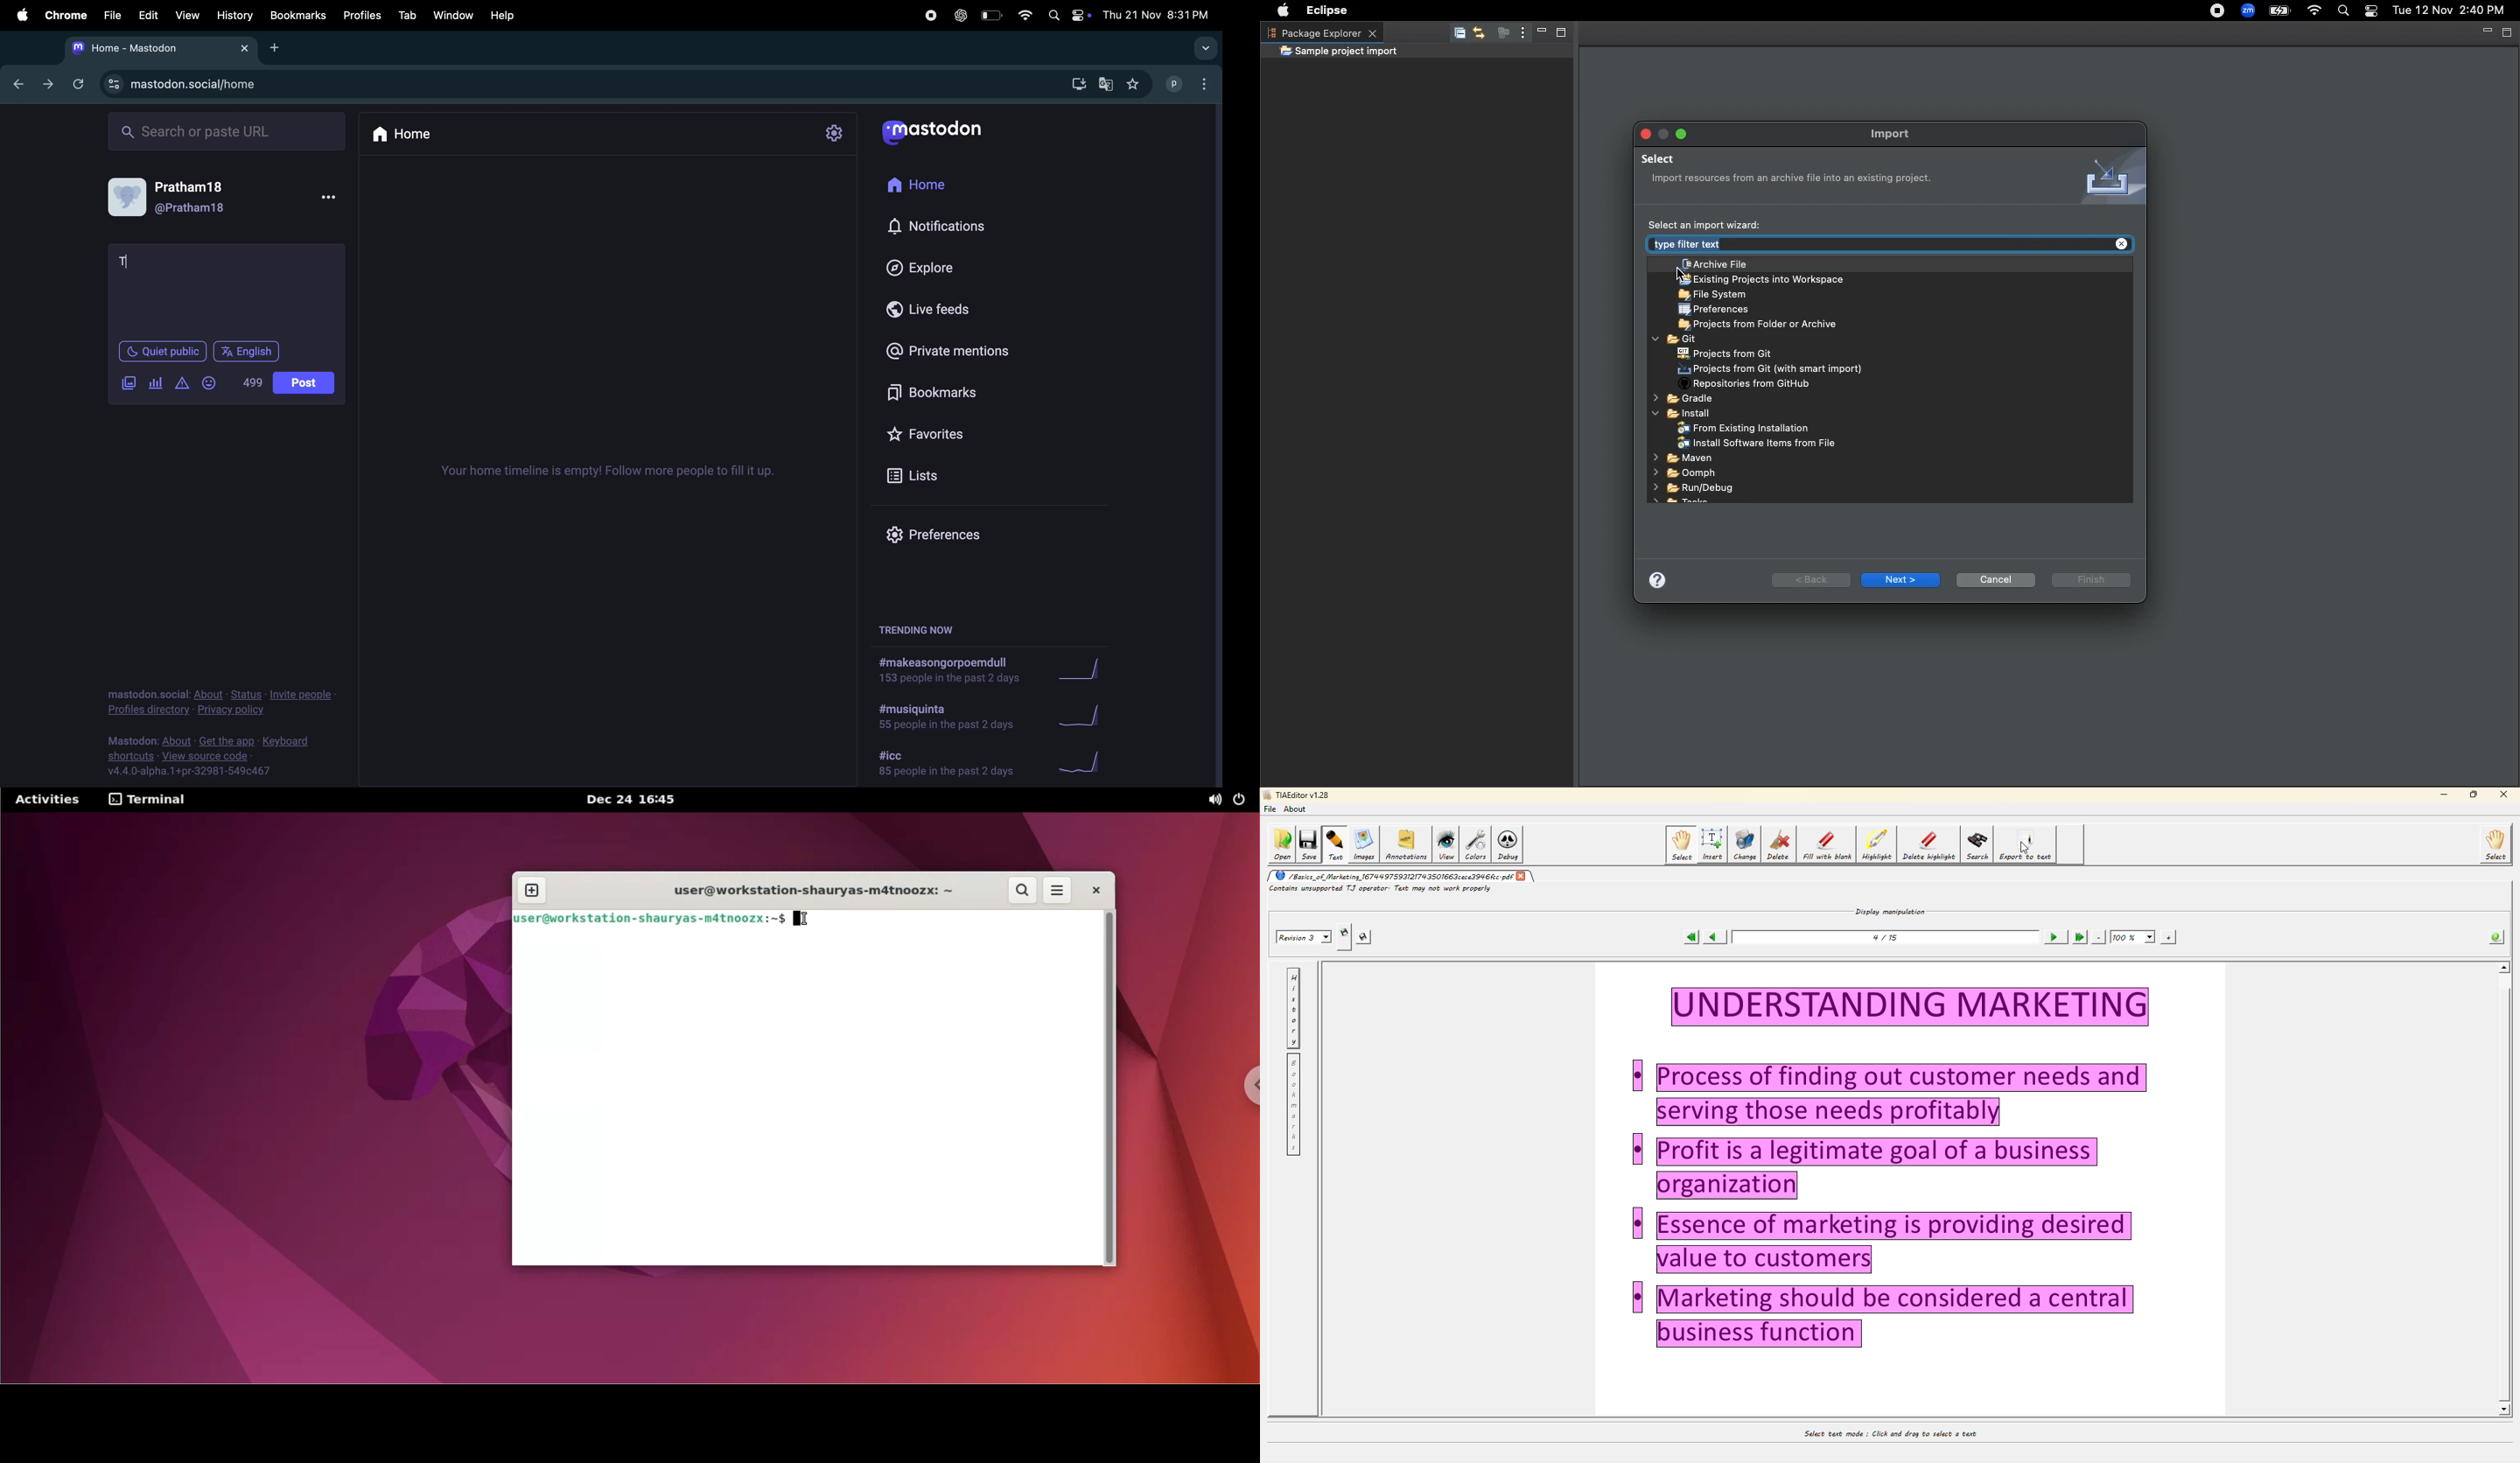  Describe the element at coordinates (193, 208) in the screenshot. I see `user` at that location.